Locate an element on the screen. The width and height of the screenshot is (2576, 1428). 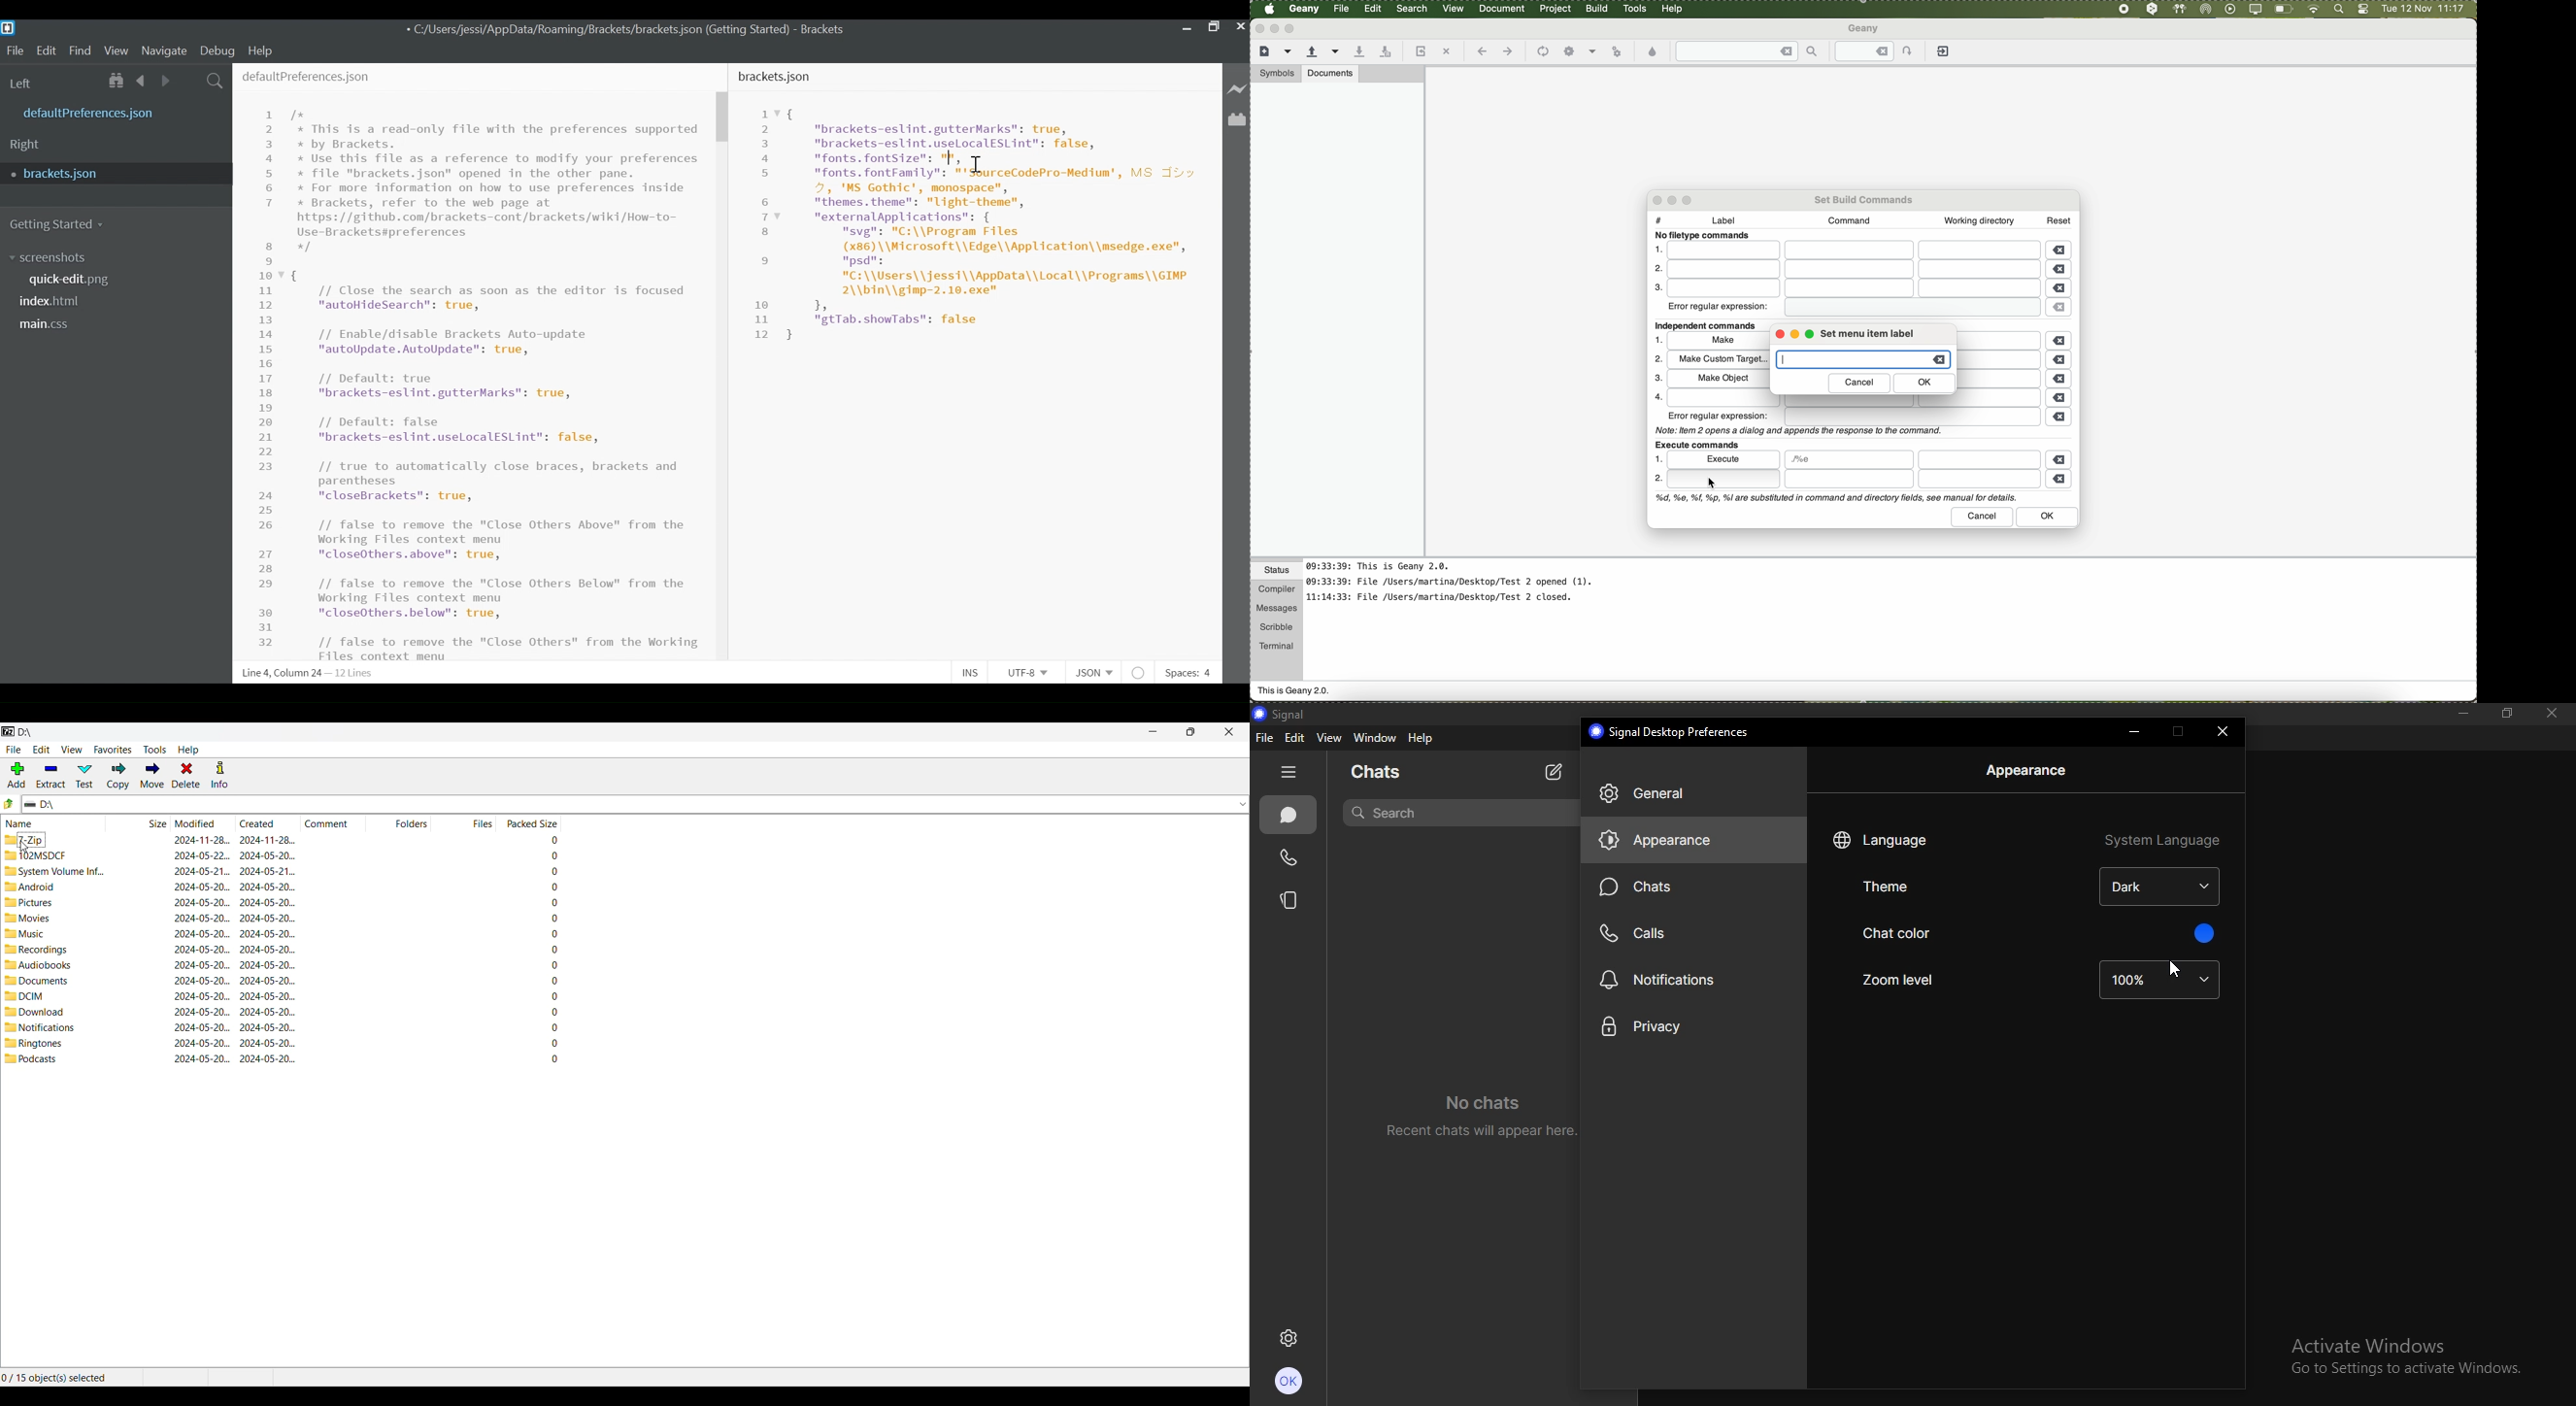
make object is located at coordinates (1717, 378).